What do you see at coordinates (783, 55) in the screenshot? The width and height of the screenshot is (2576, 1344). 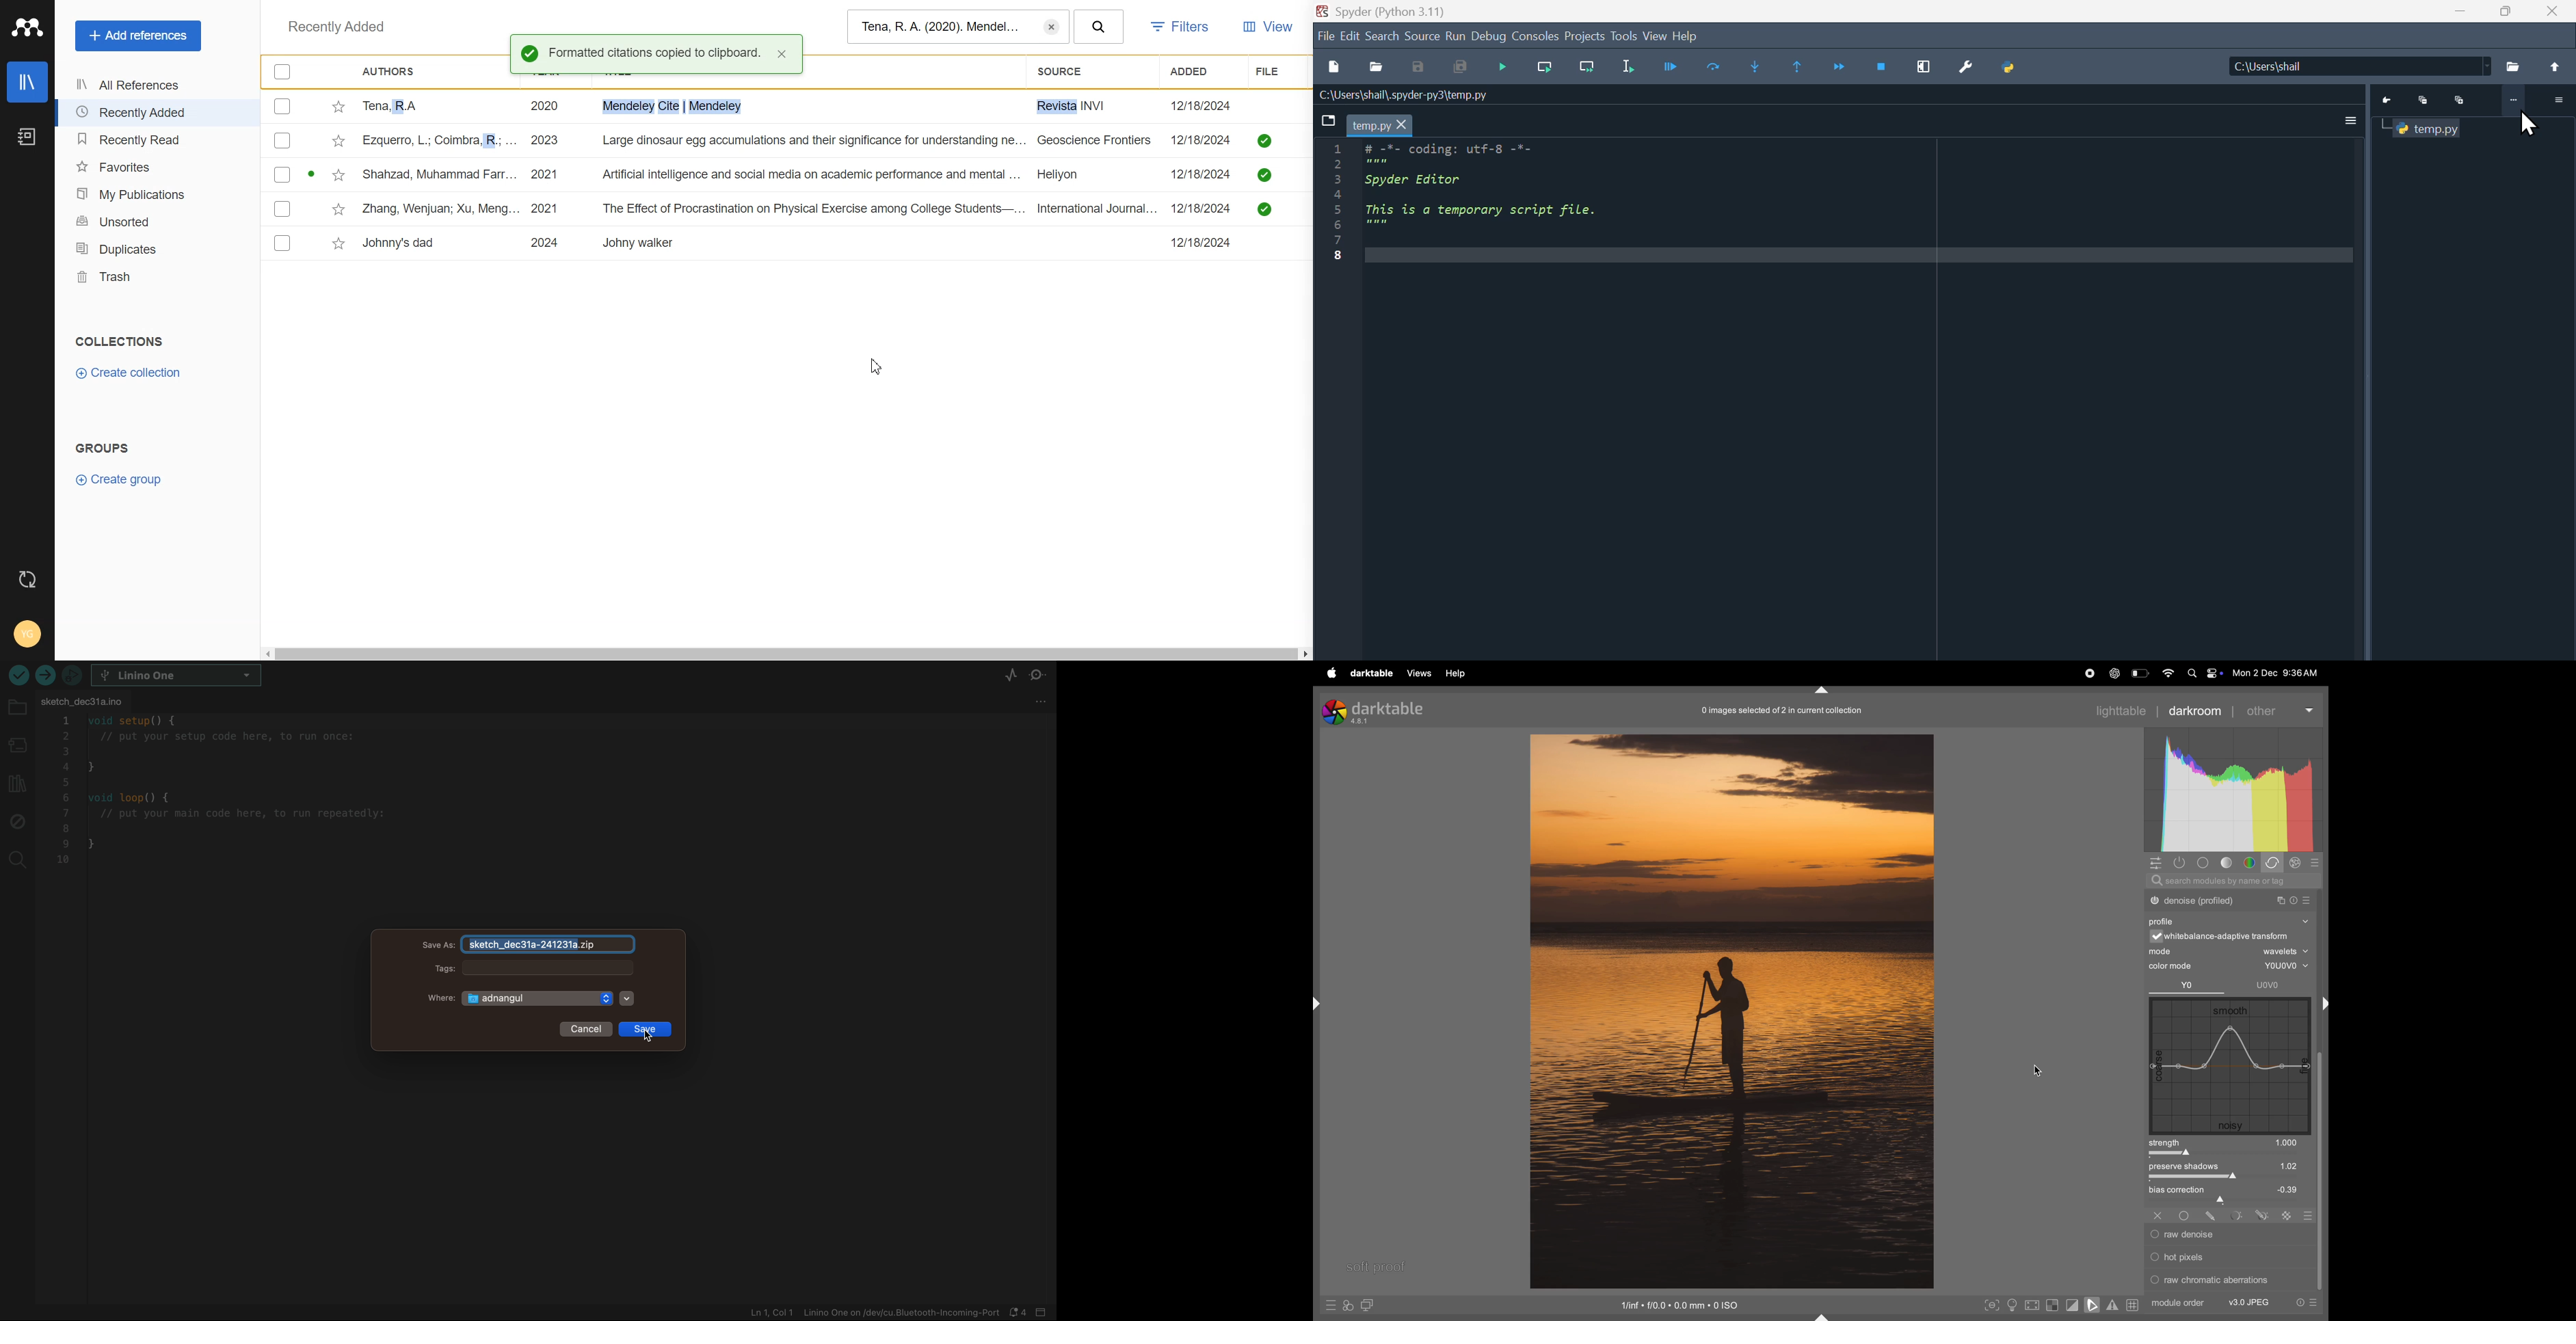 I see `close` at bounding box center [783, 55].